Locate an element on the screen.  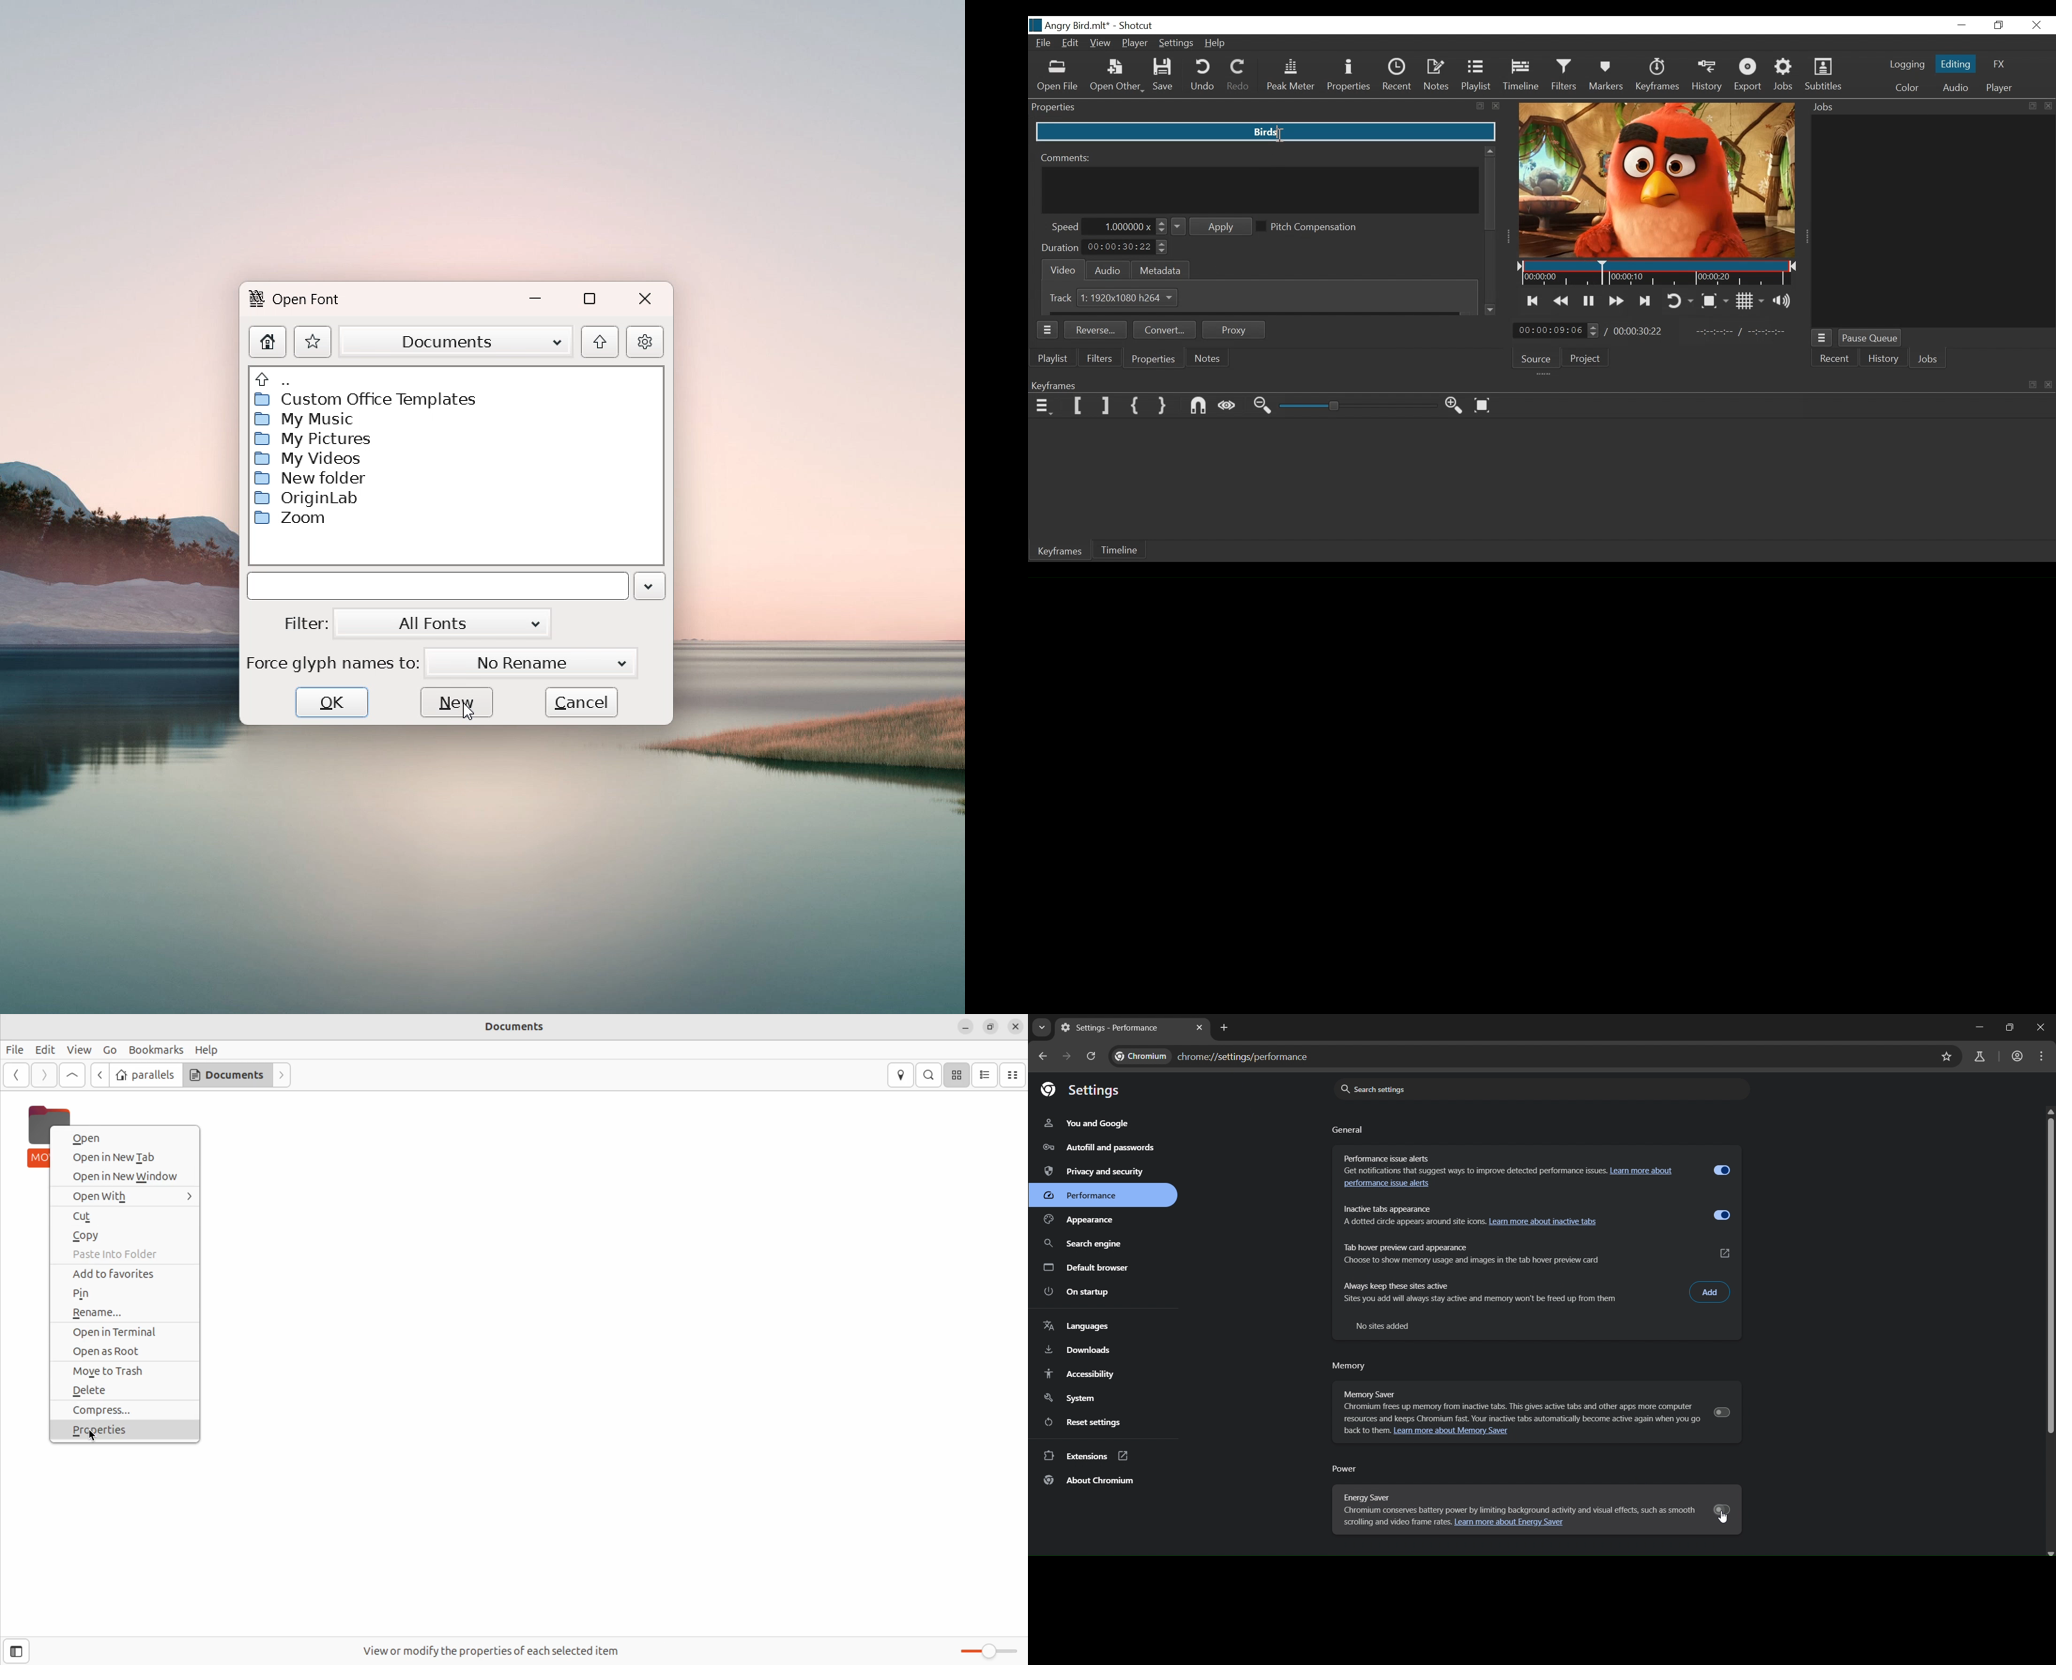
Close is located at coordinates (2035, 25).